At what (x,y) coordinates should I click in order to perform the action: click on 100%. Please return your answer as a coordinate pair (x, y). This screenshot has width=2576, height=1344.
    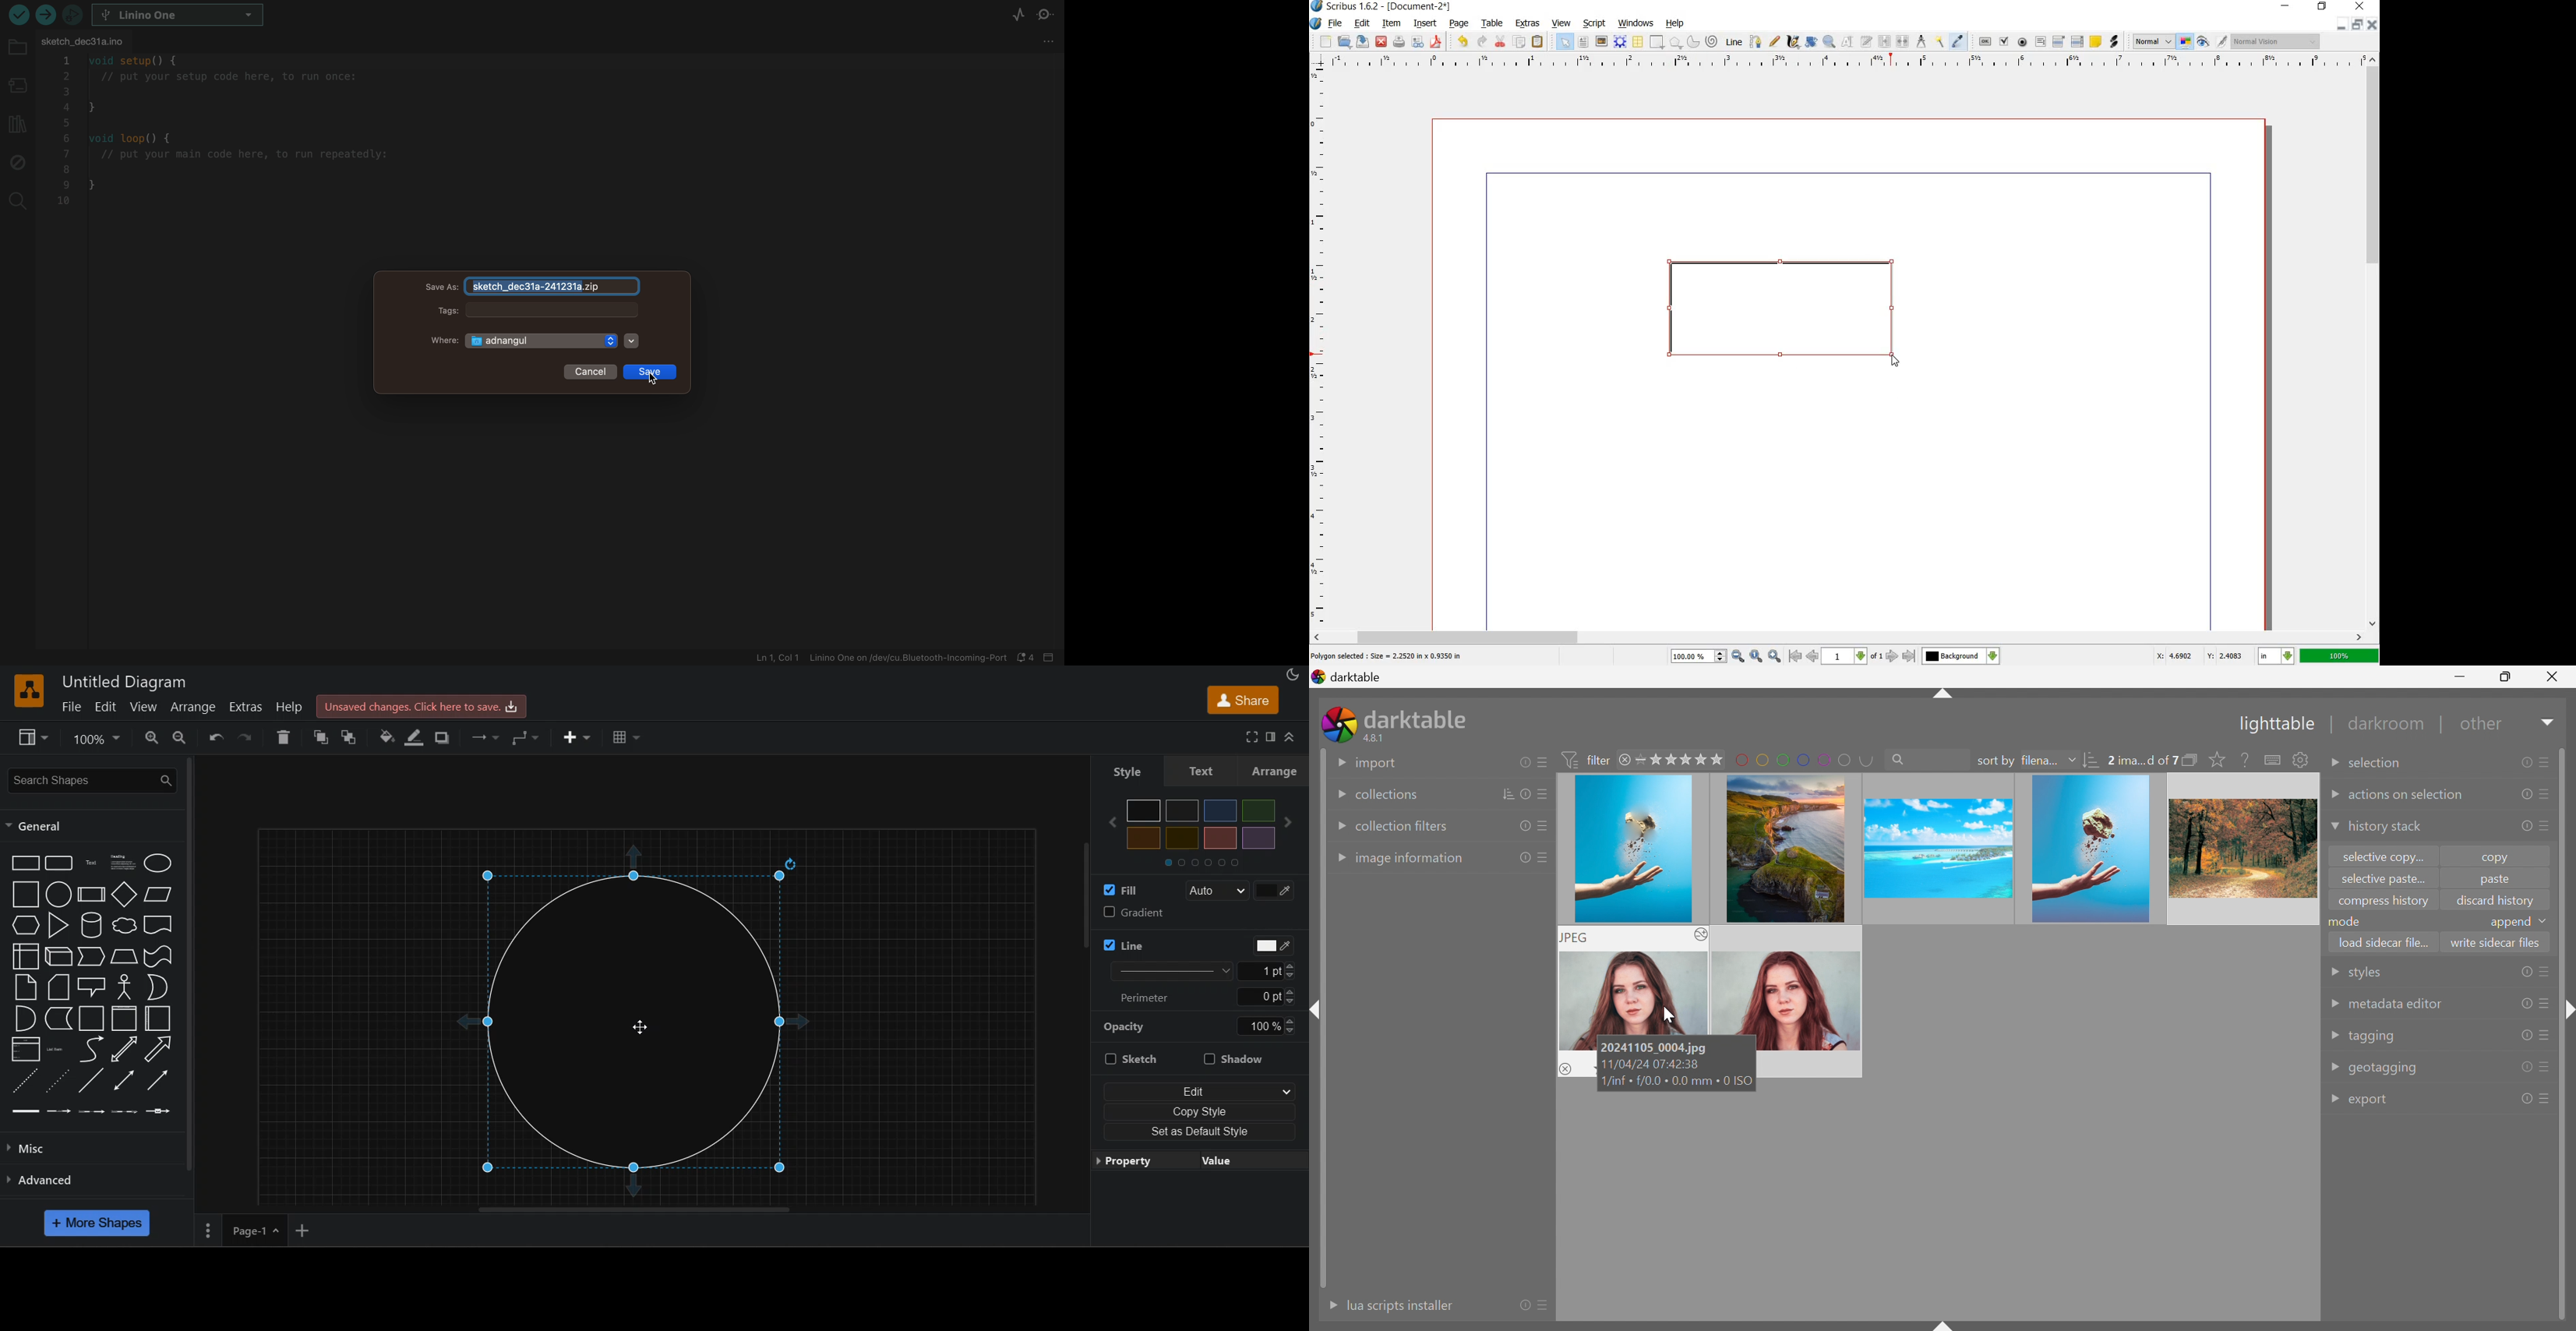
    Looking at the image, I should click on (2339, 657).